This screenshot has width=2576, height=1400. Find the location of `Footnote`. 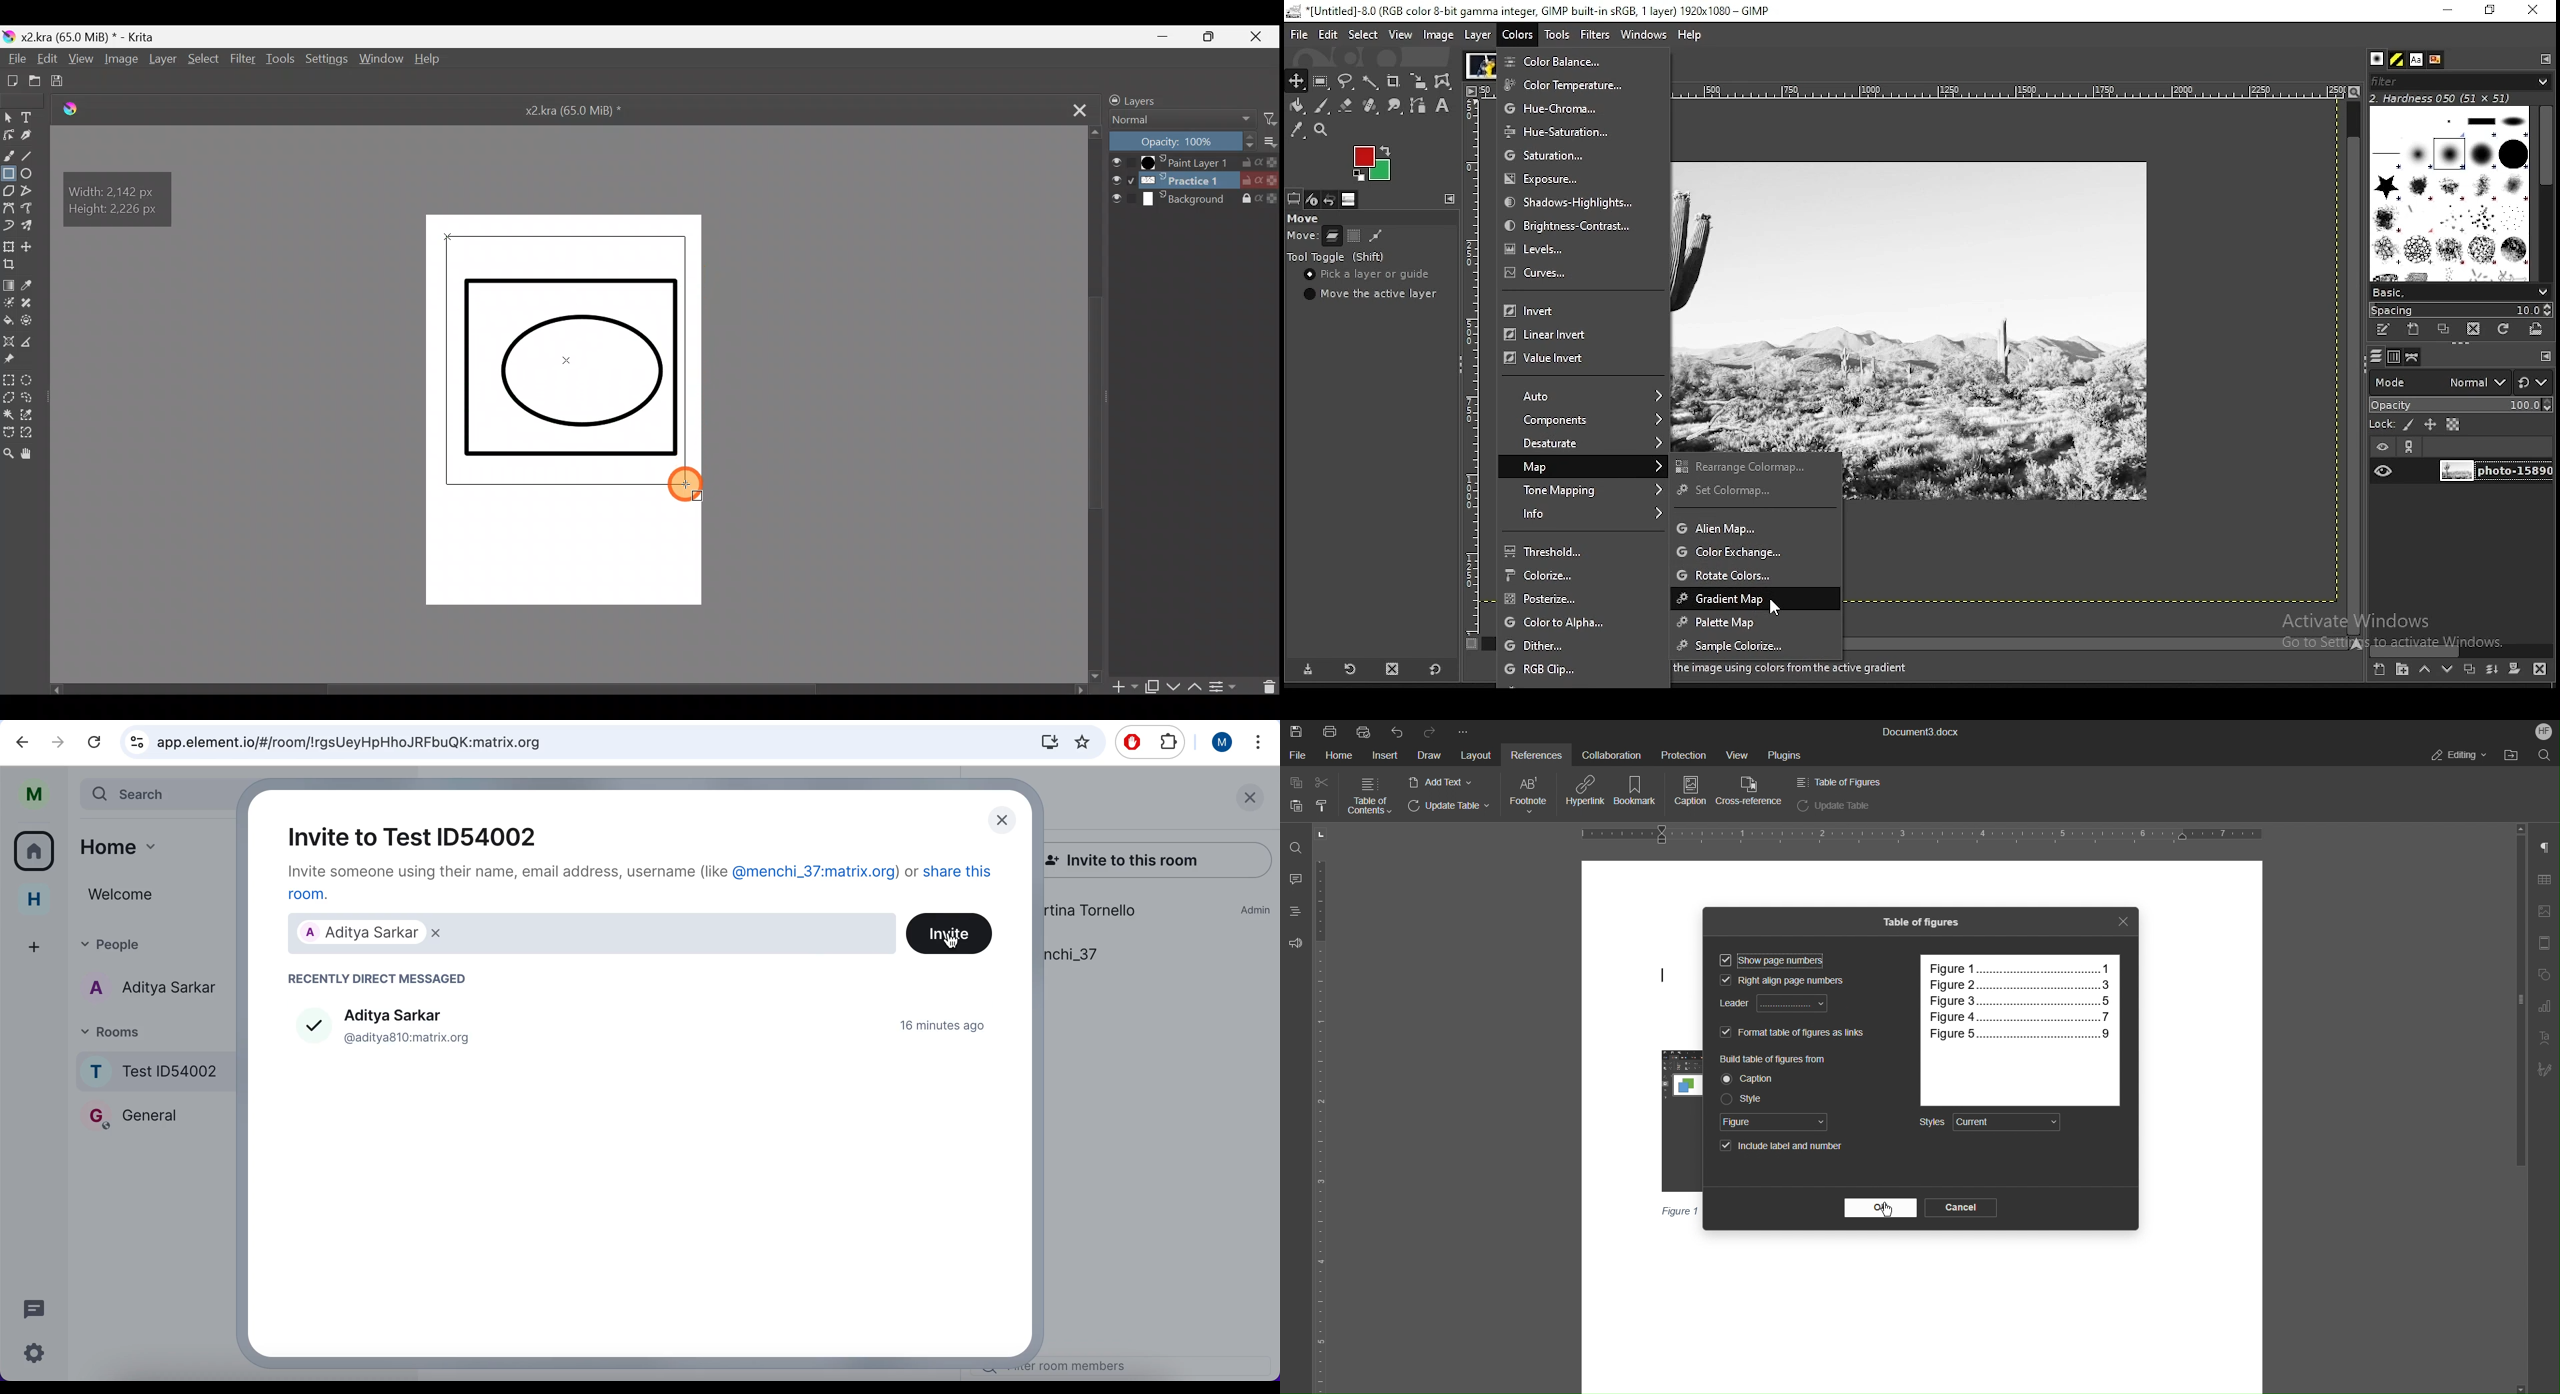

Footnote is located at coordinates (1530, 795).